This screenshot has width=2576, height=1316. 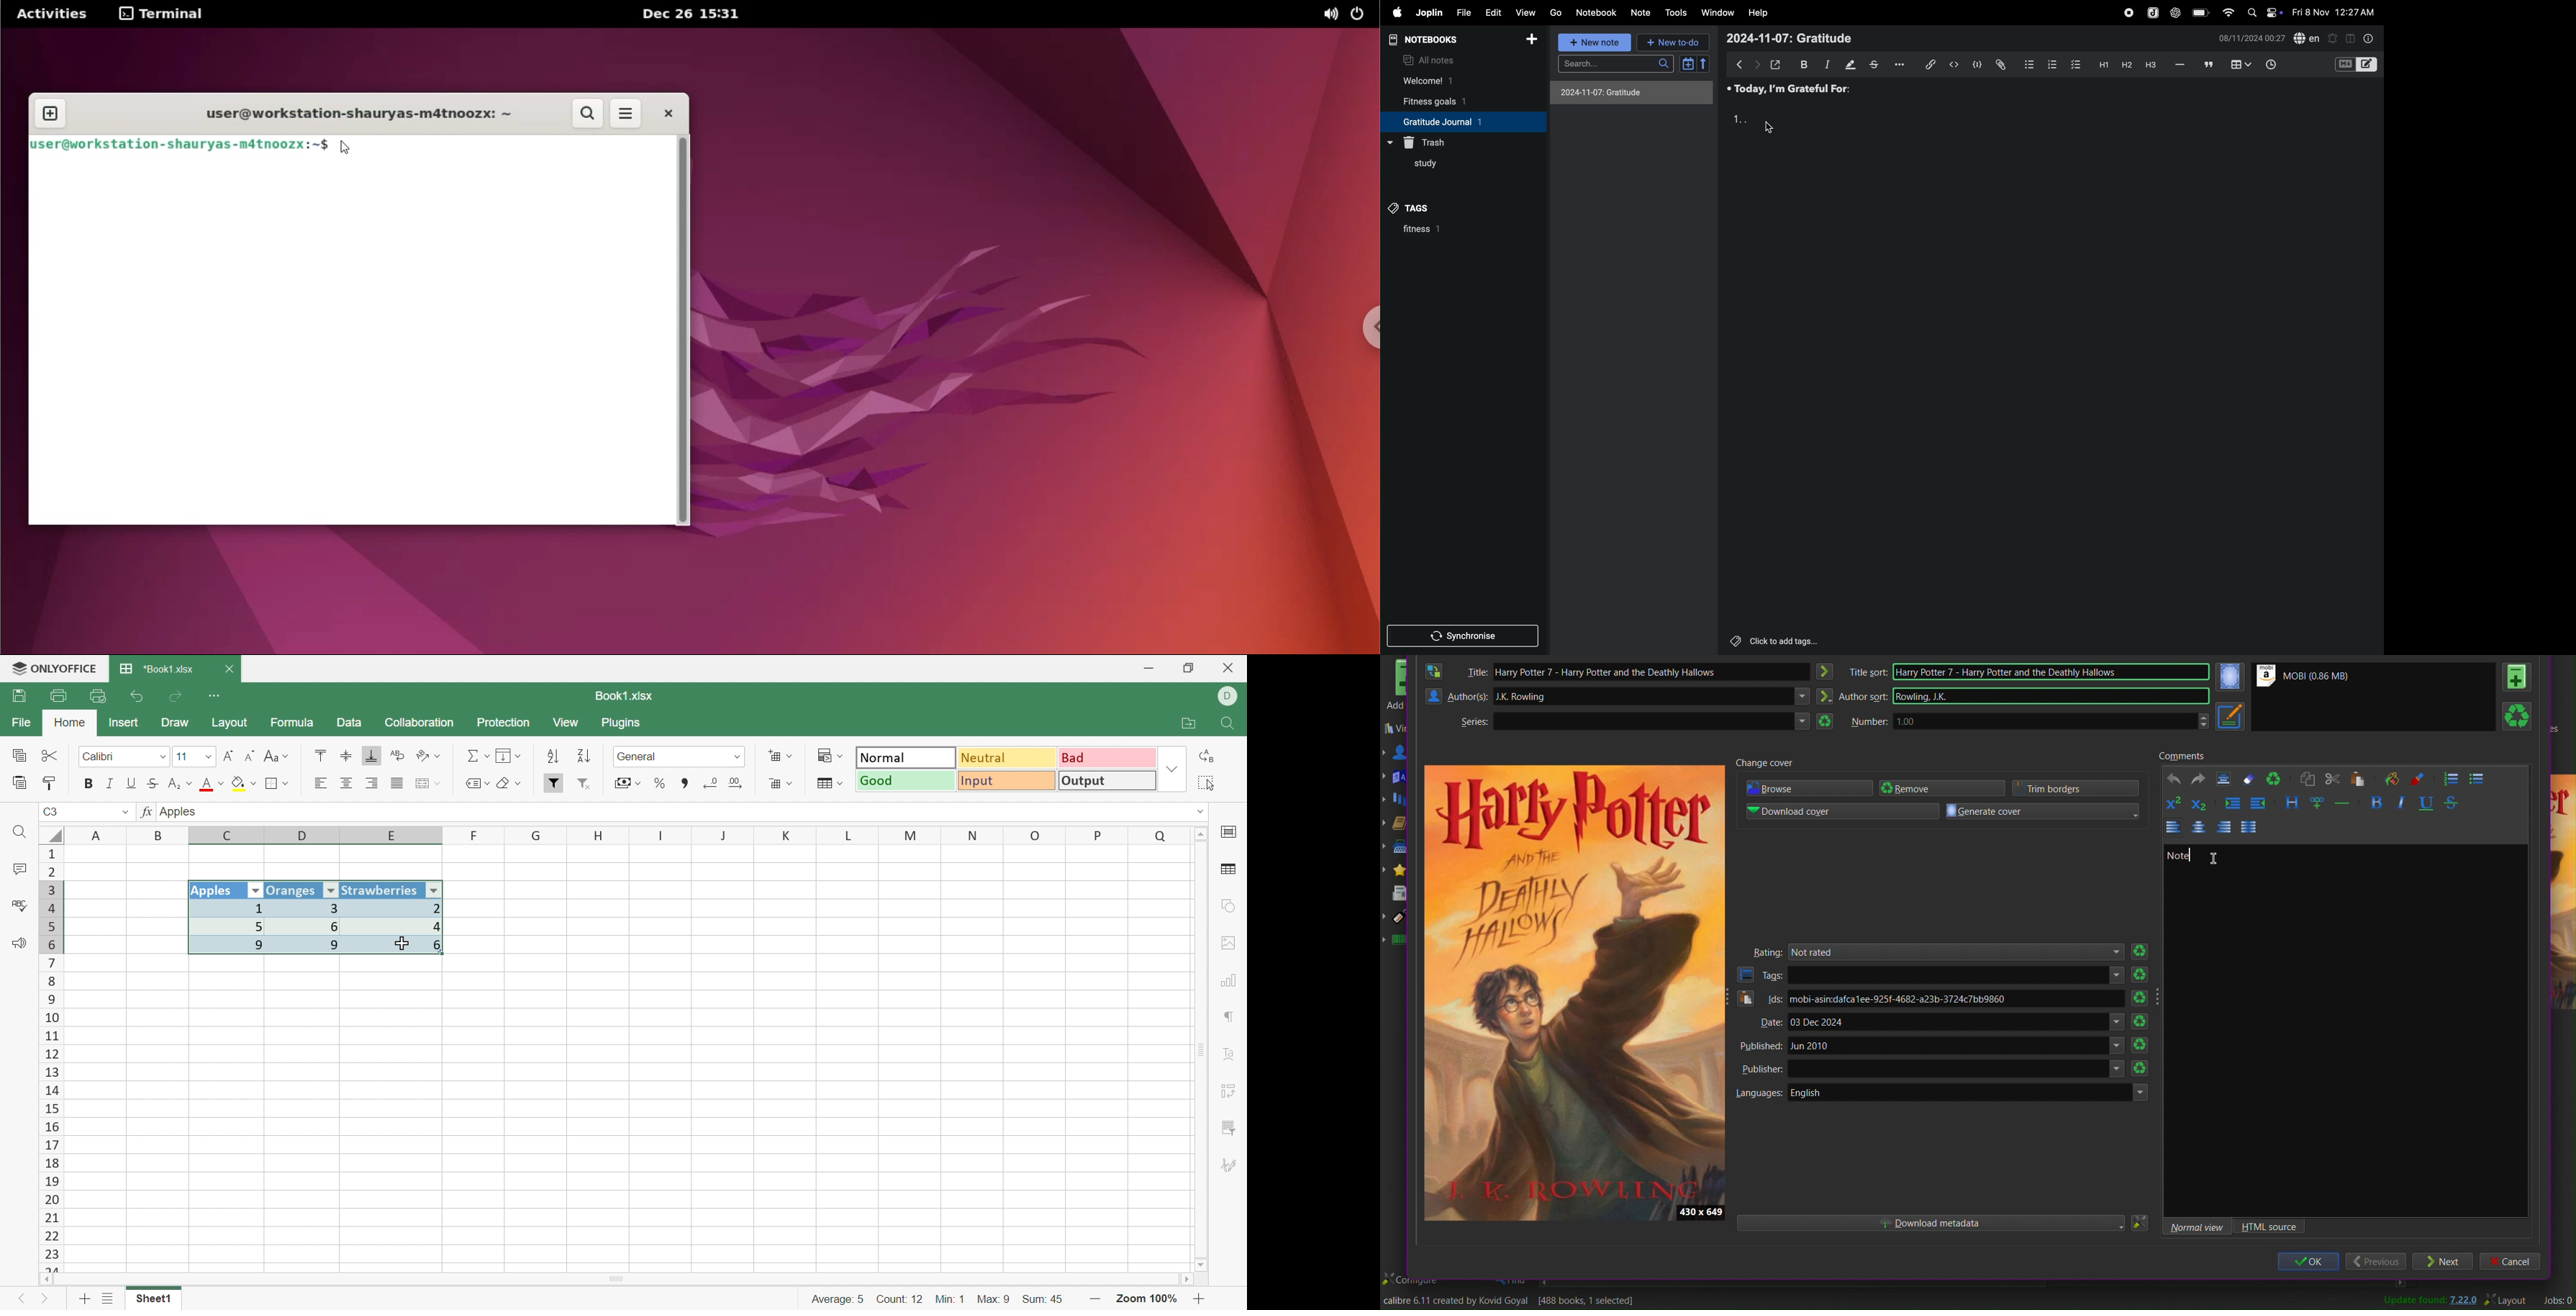 What do you see at coordinates (1401, 825) in the screenshot?
I see `Formats` at bounding box center [1401, 825].